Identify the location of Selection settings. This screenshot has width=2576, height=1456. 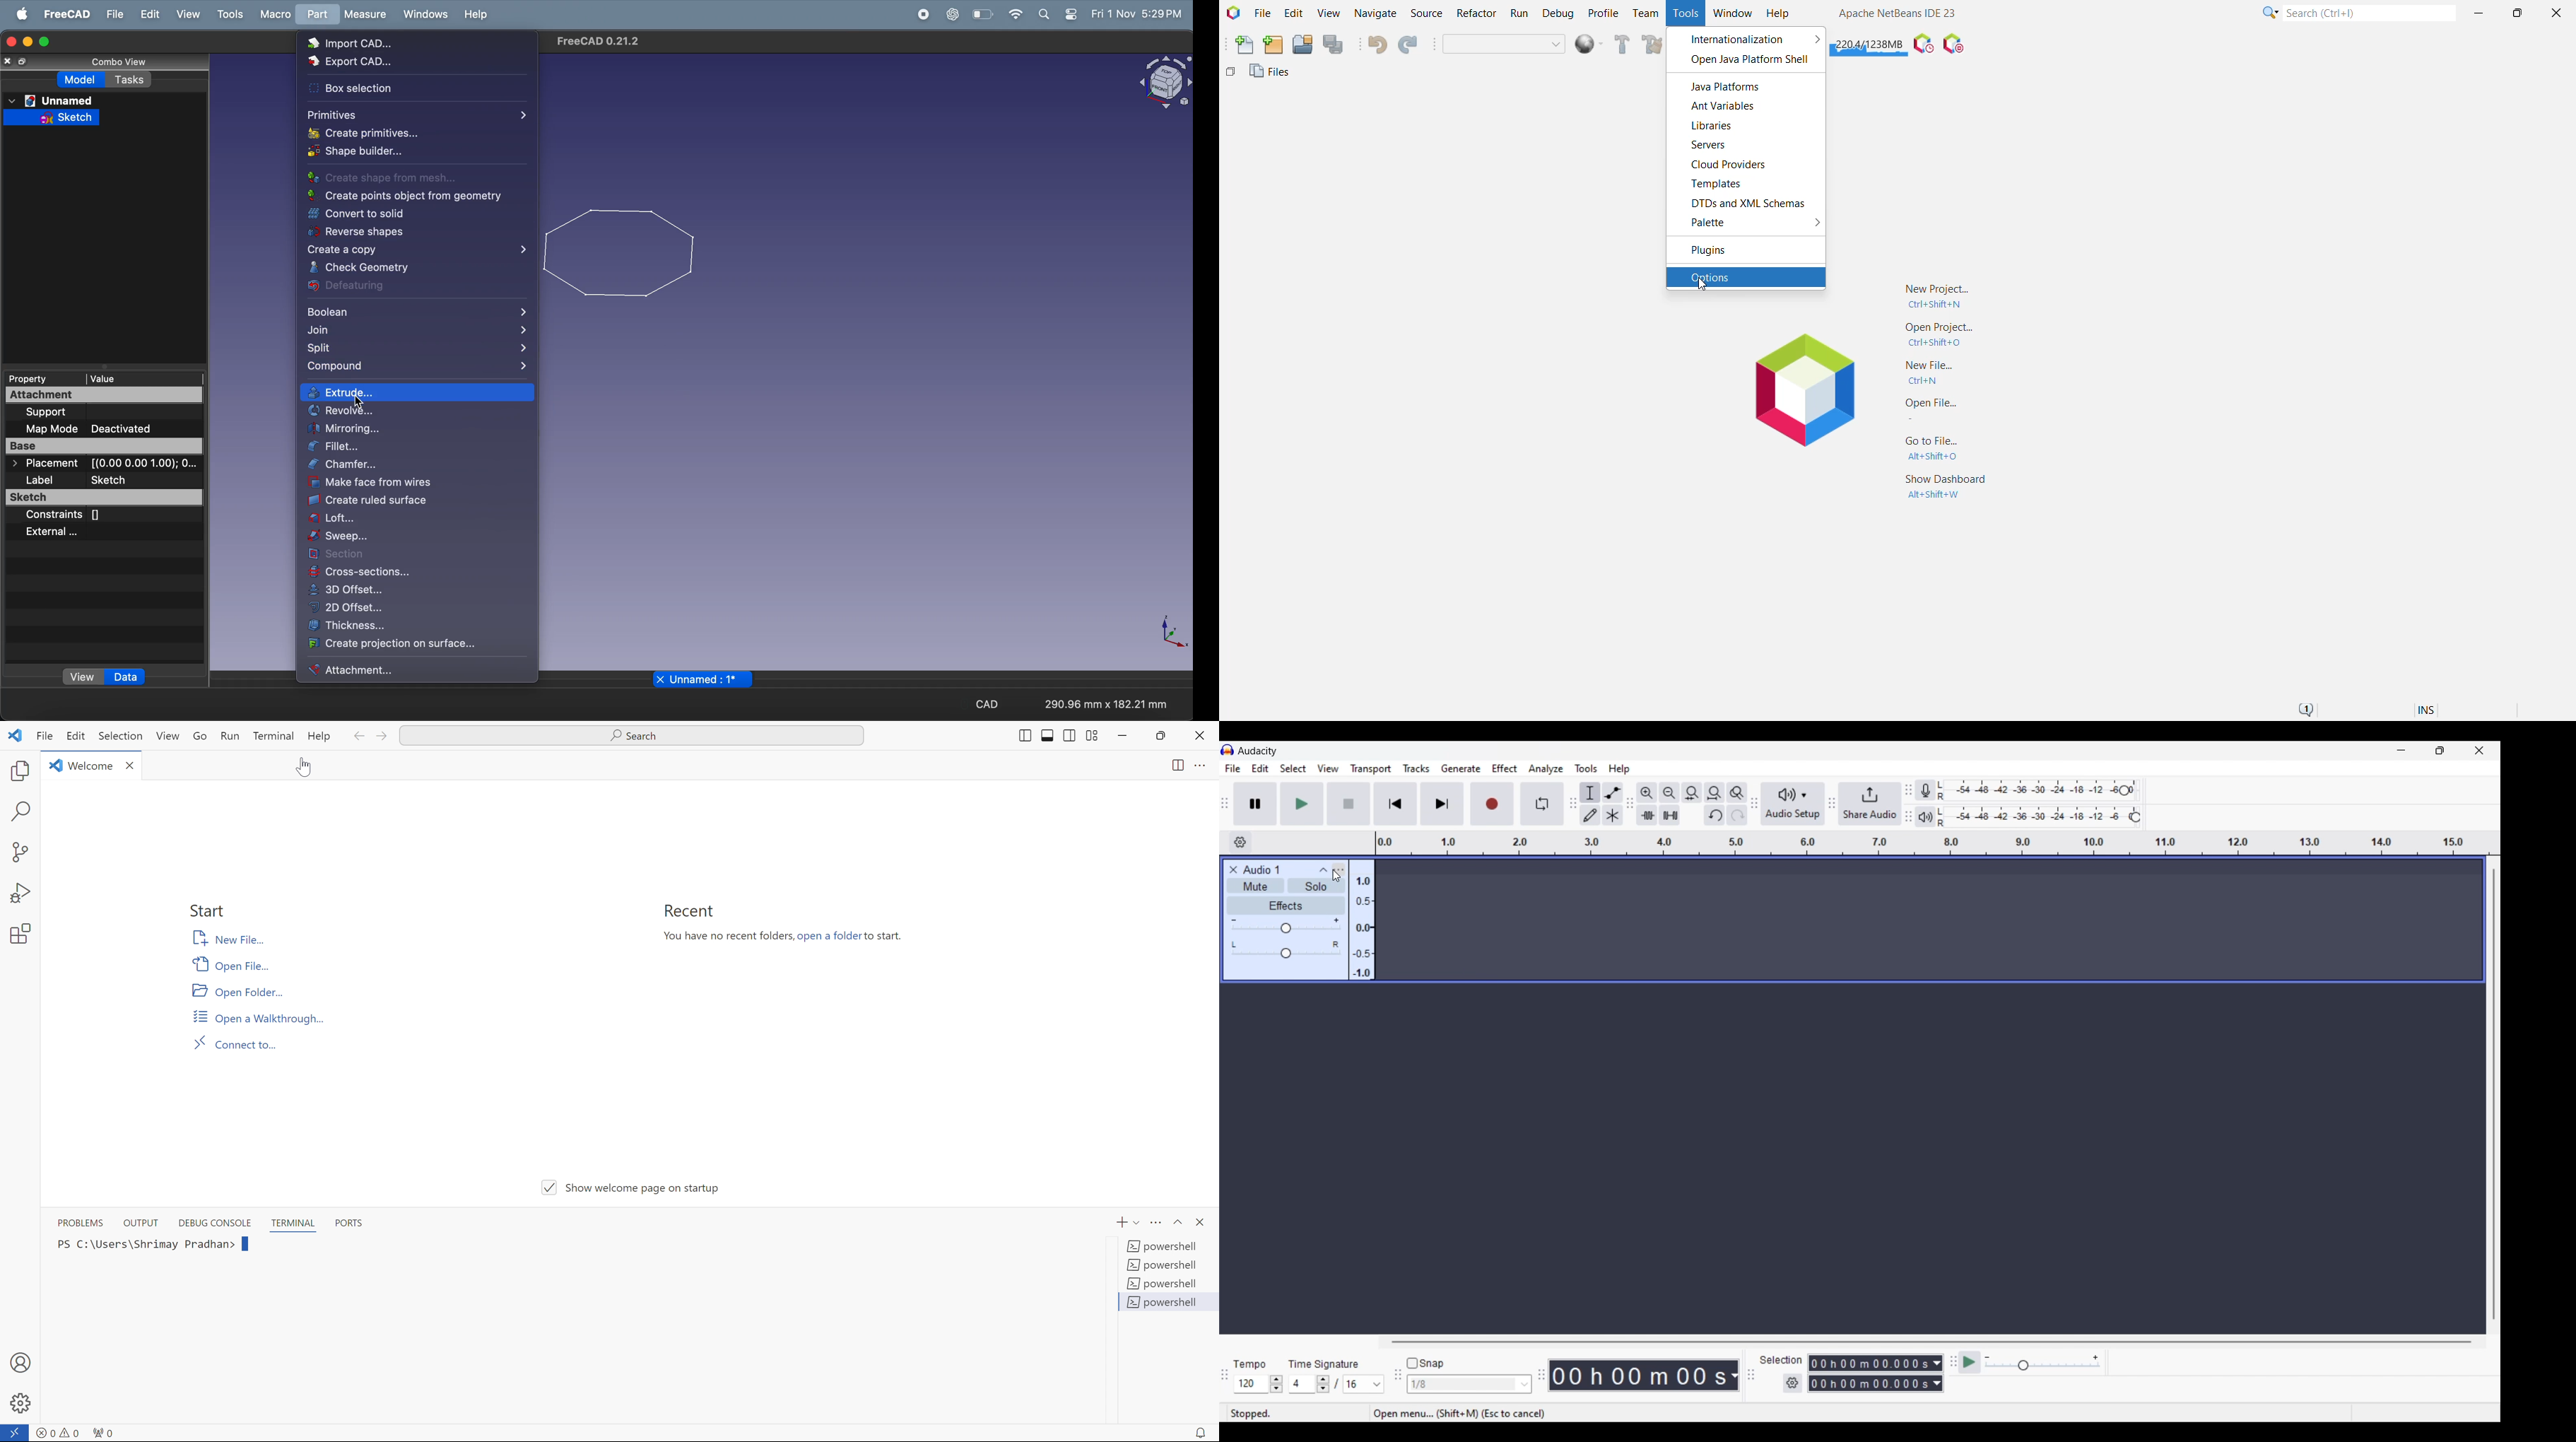
(1793, 1383).